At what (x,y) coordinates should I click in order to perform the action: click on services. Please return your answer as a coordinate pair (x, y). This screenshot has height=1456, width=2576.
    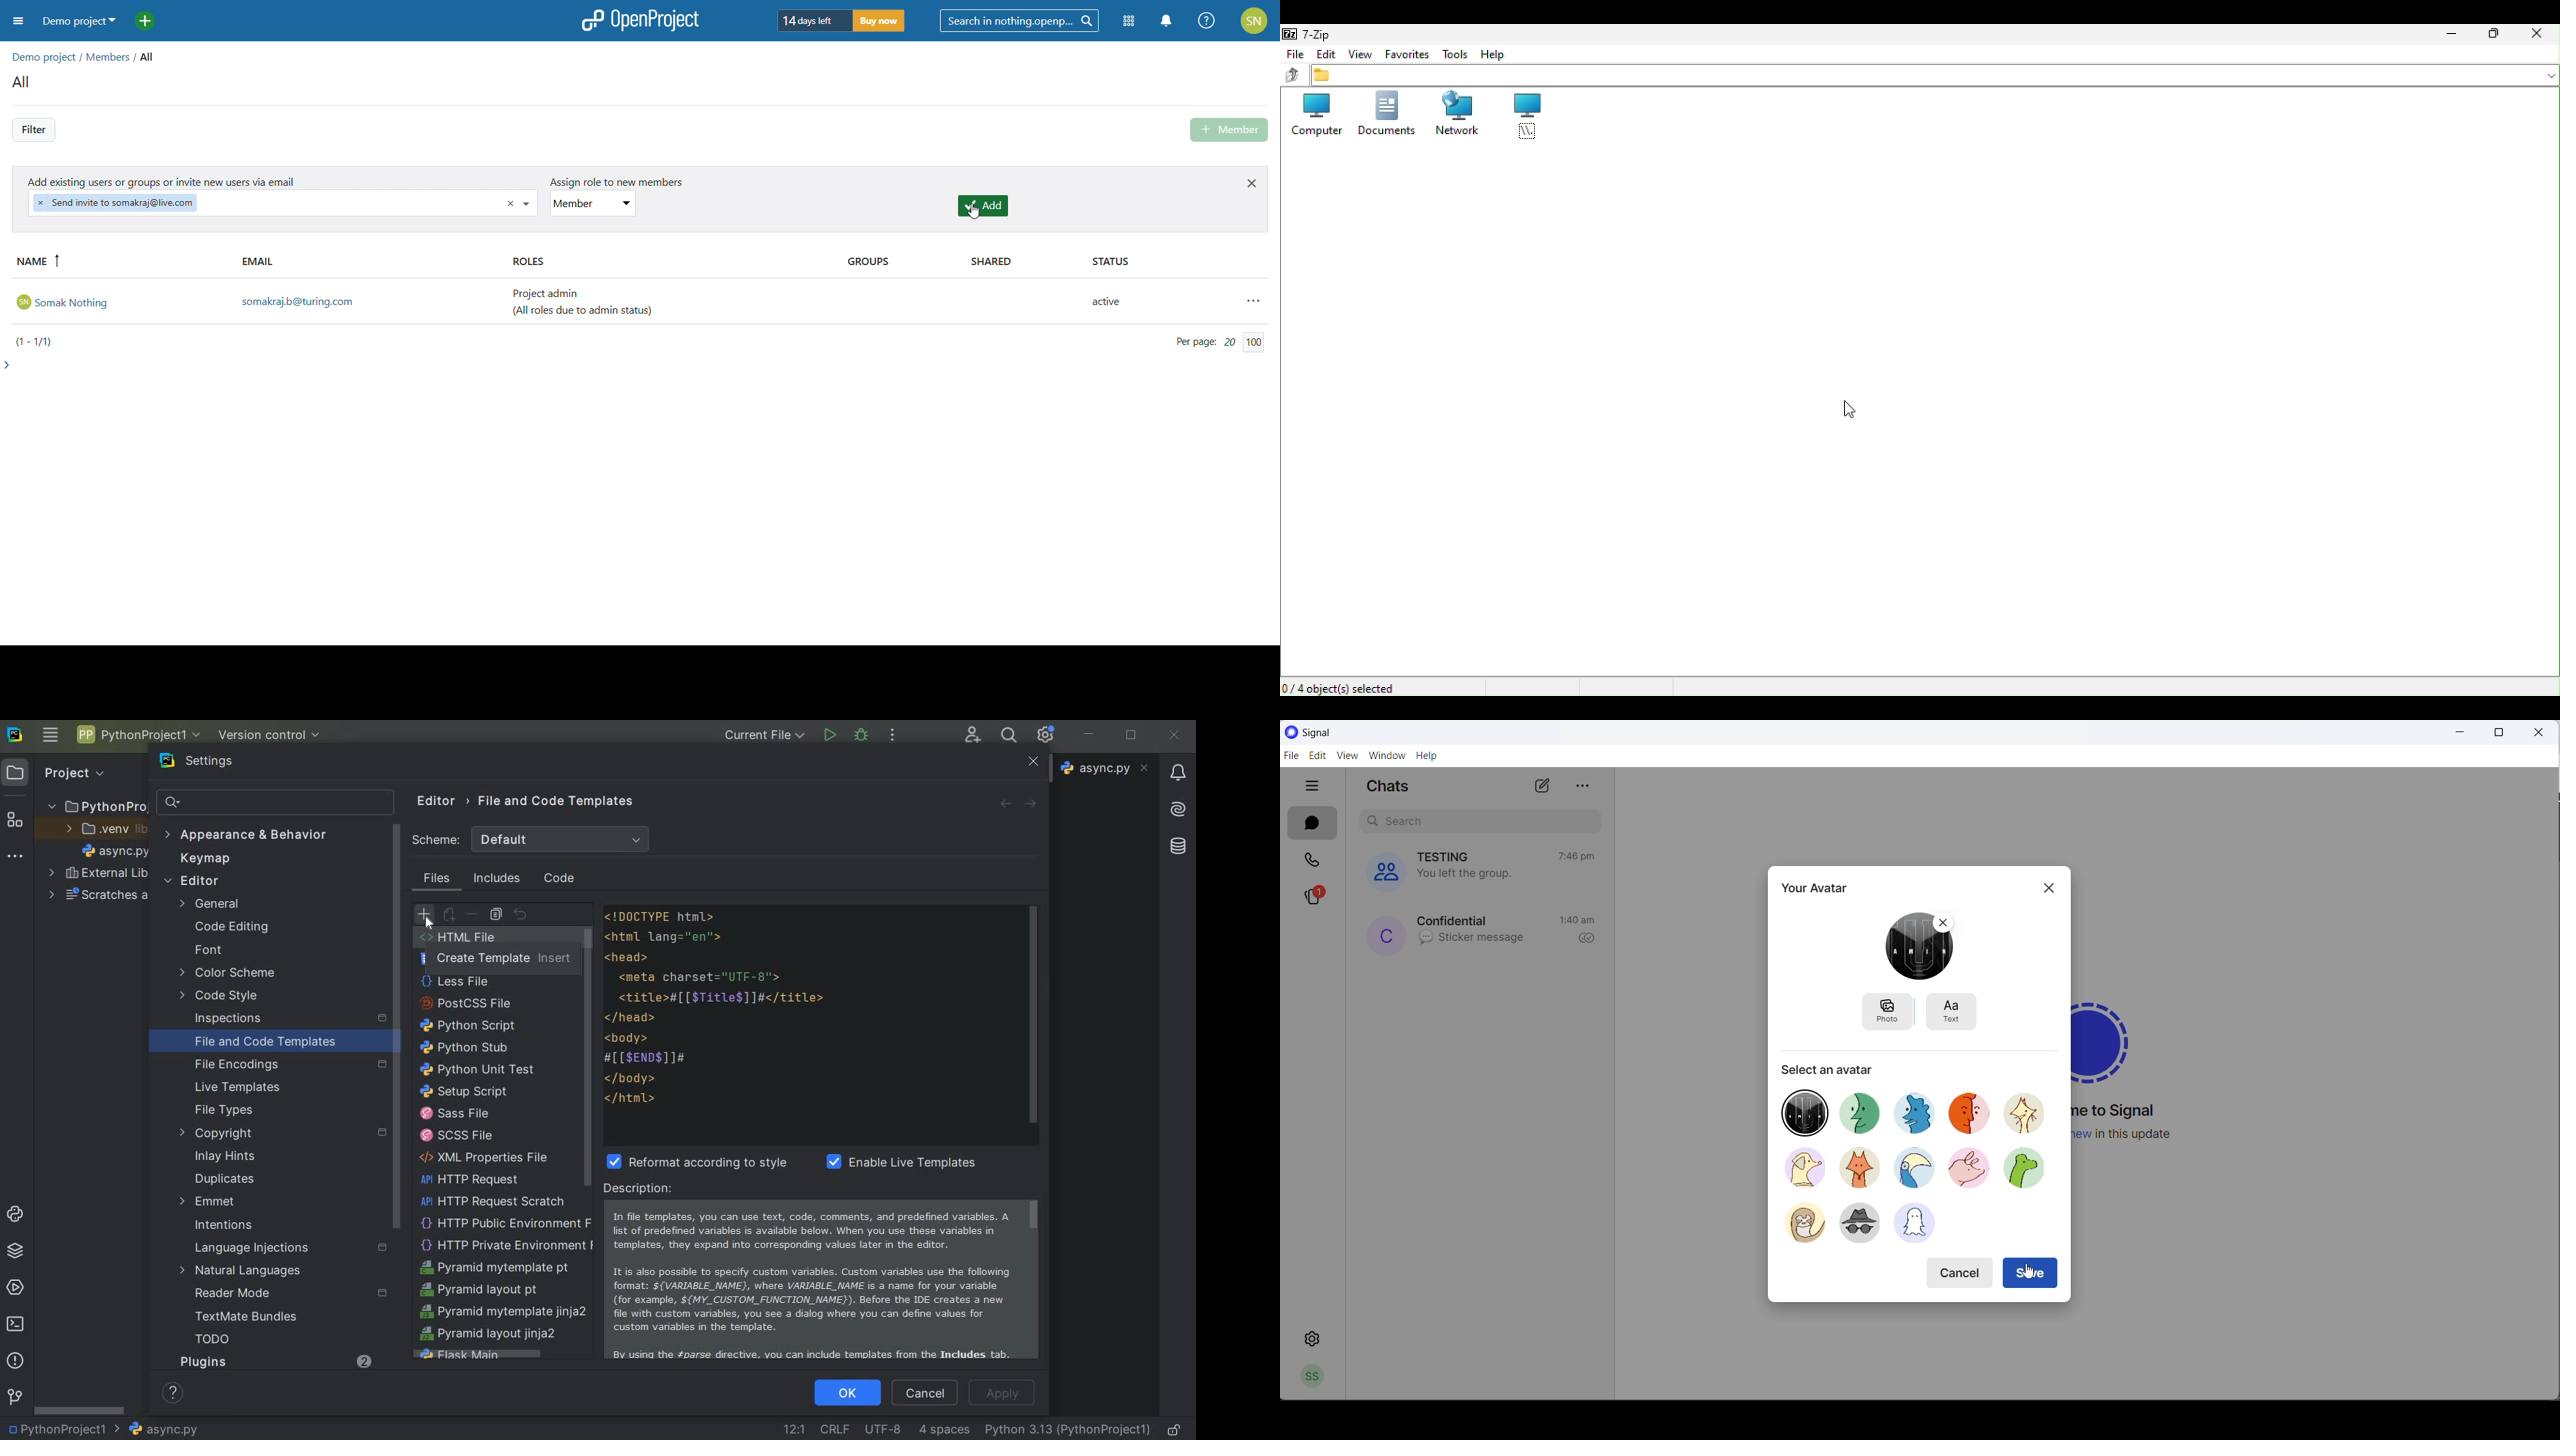
    Looking at the image, I should click on (16, 1287).